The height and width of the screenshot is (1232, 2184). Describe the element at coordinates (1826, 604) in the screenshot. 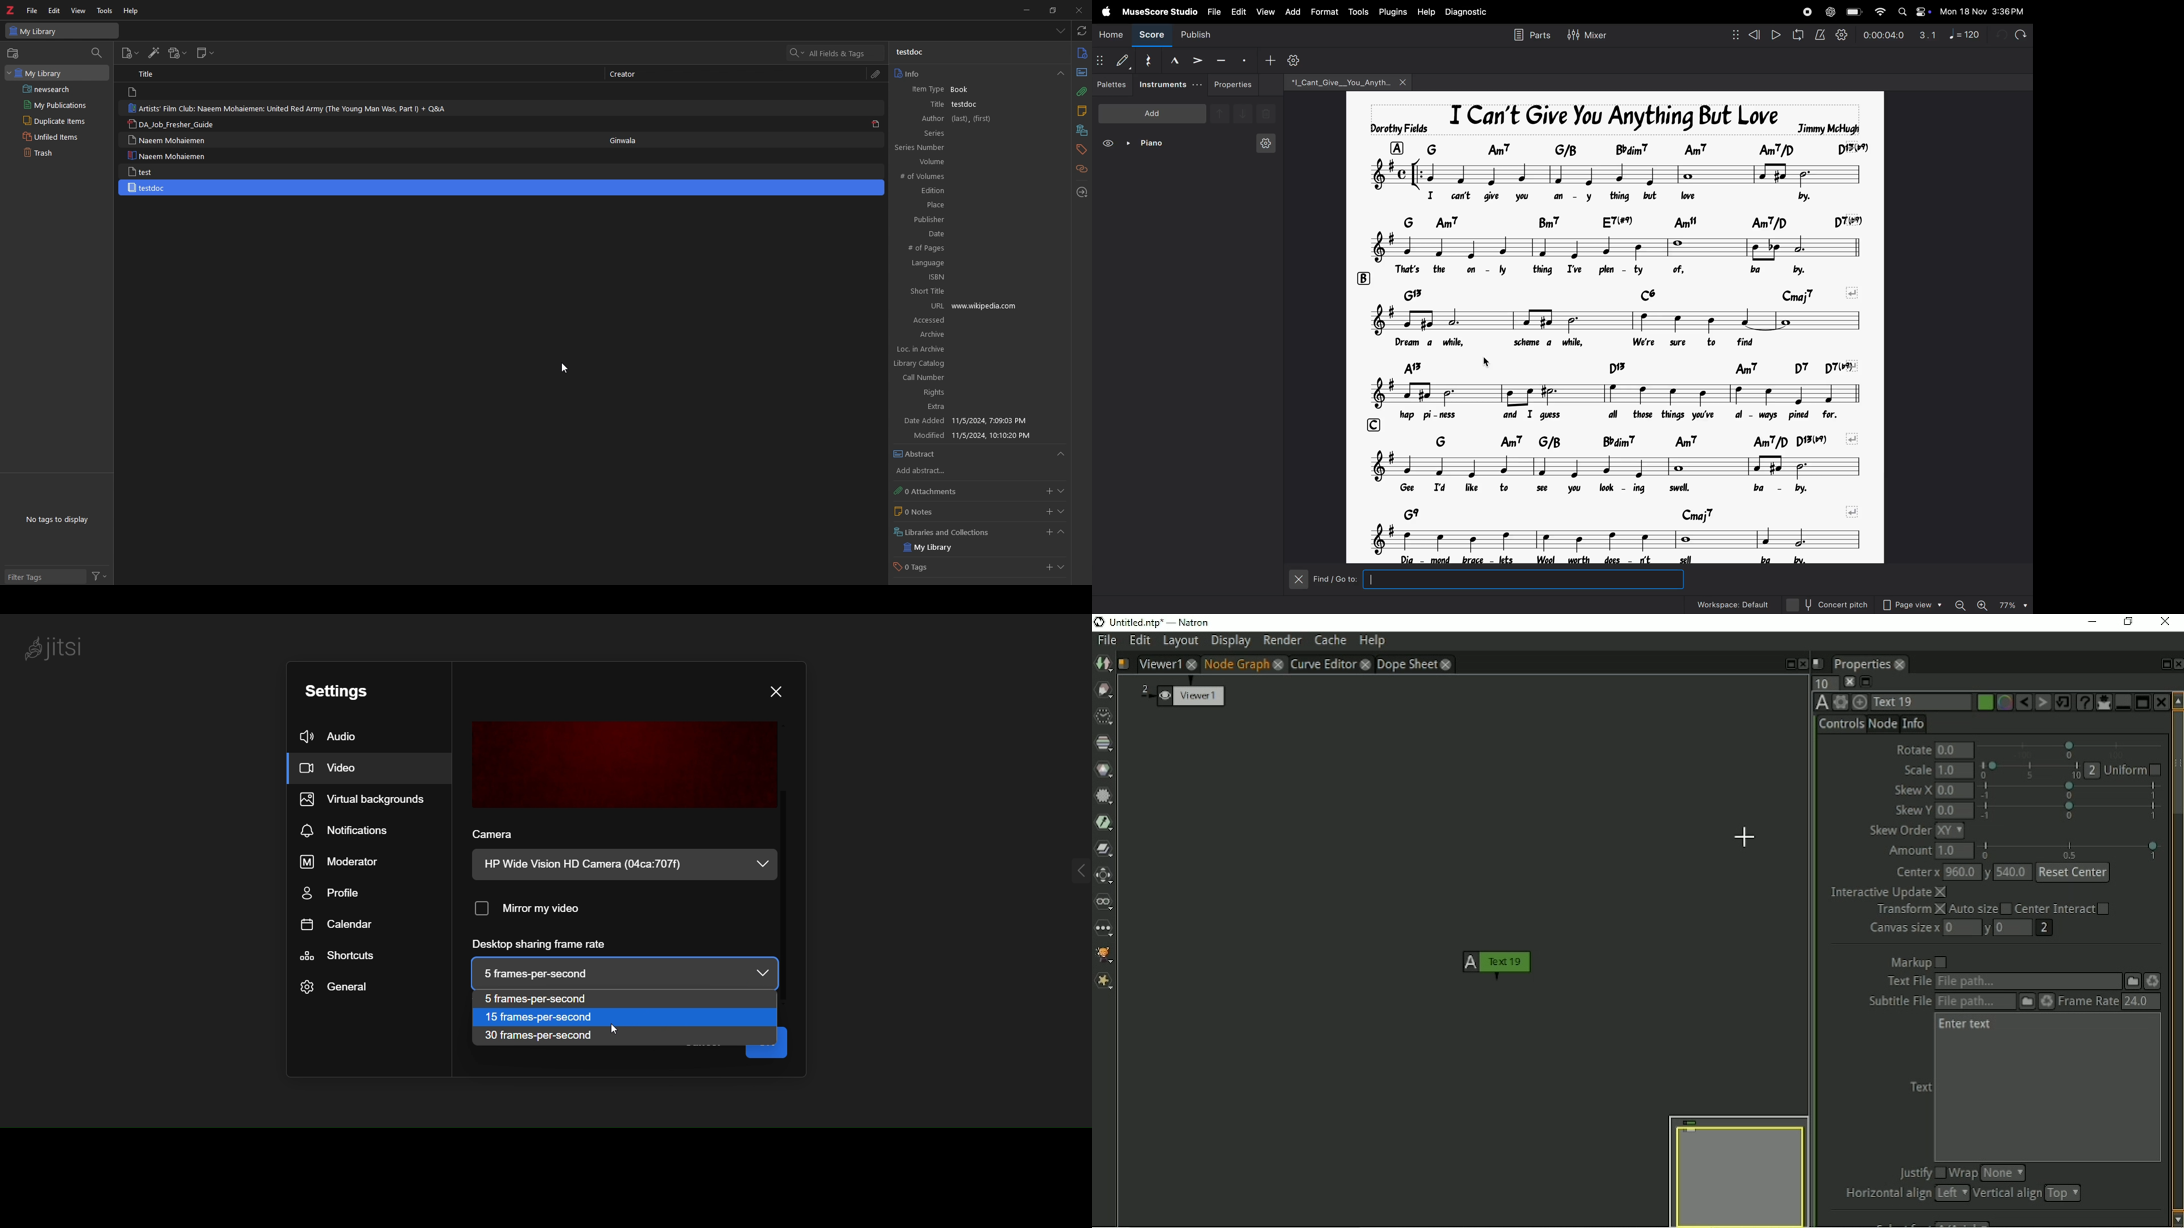

I see `concert pitch` at that location.